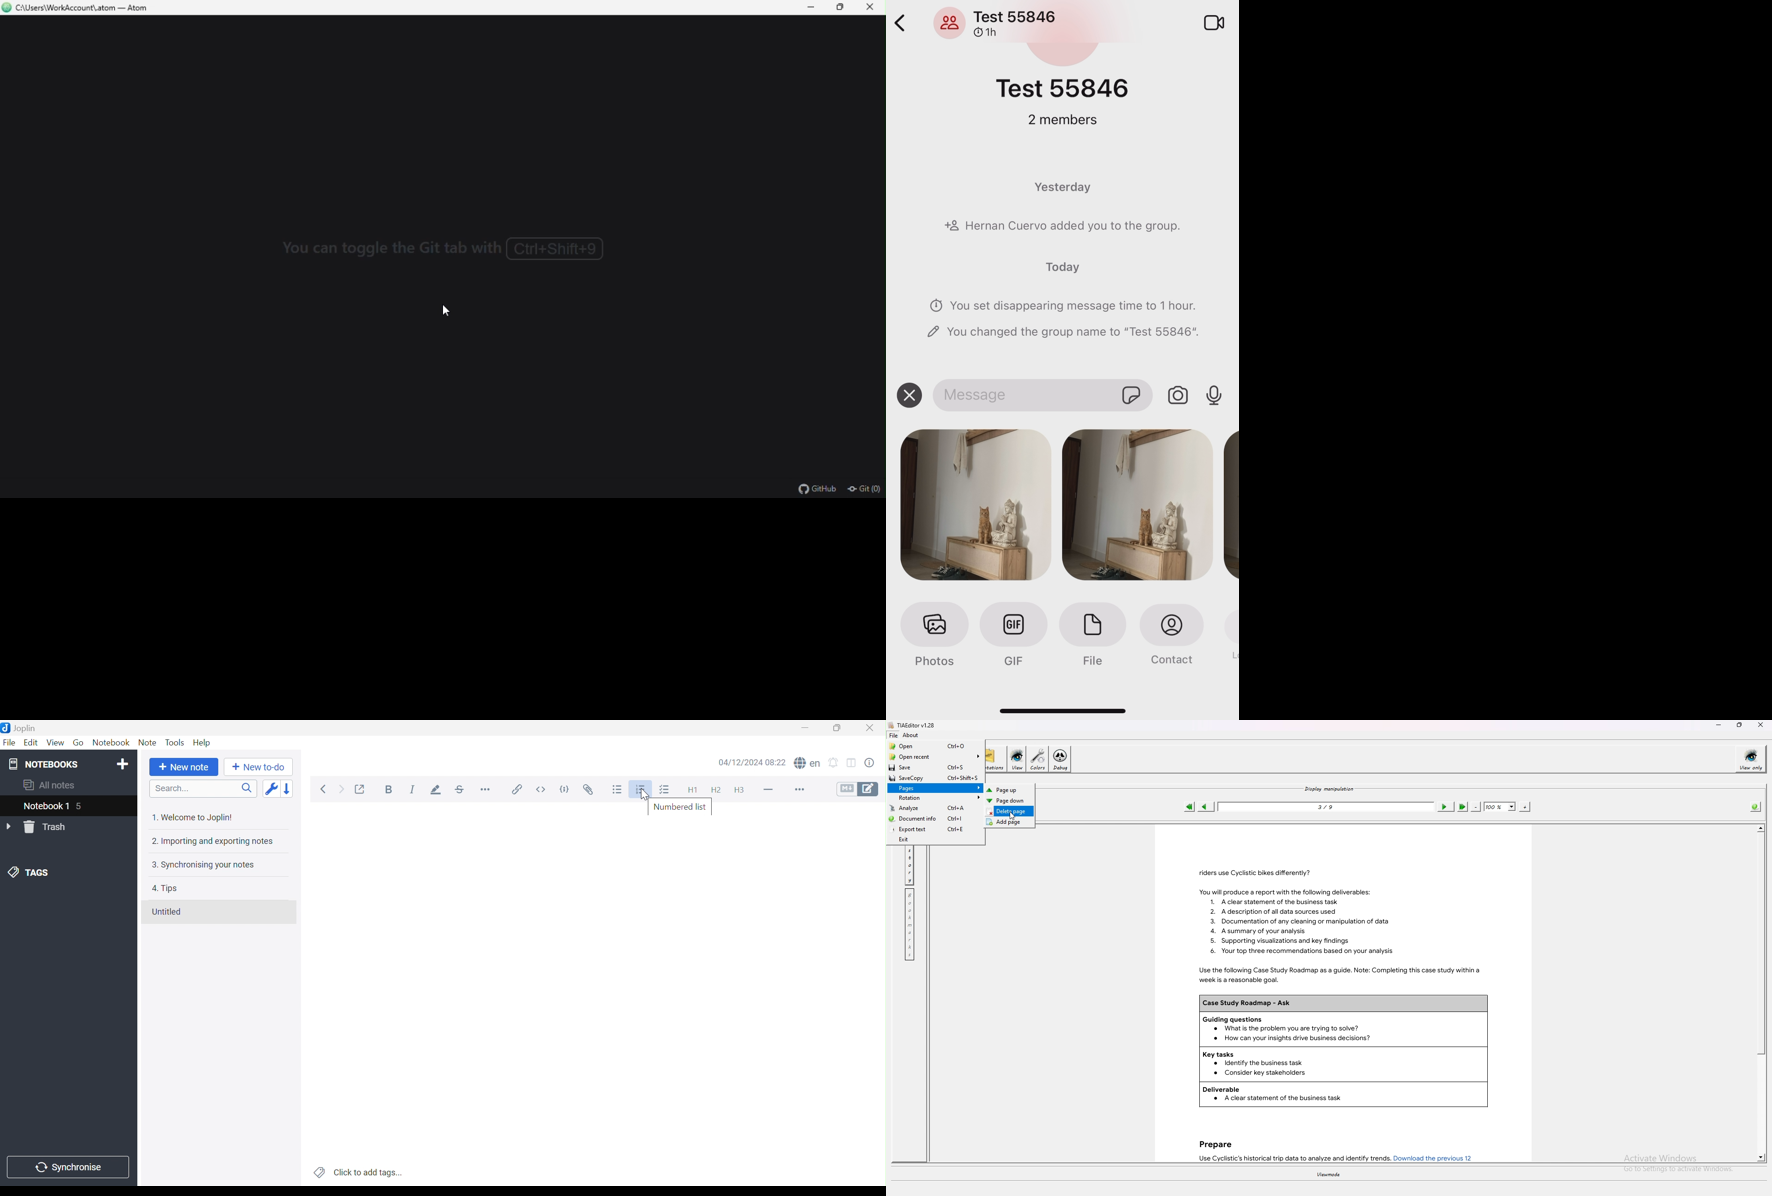  I want to click on Restore Down, so click(836, 727).